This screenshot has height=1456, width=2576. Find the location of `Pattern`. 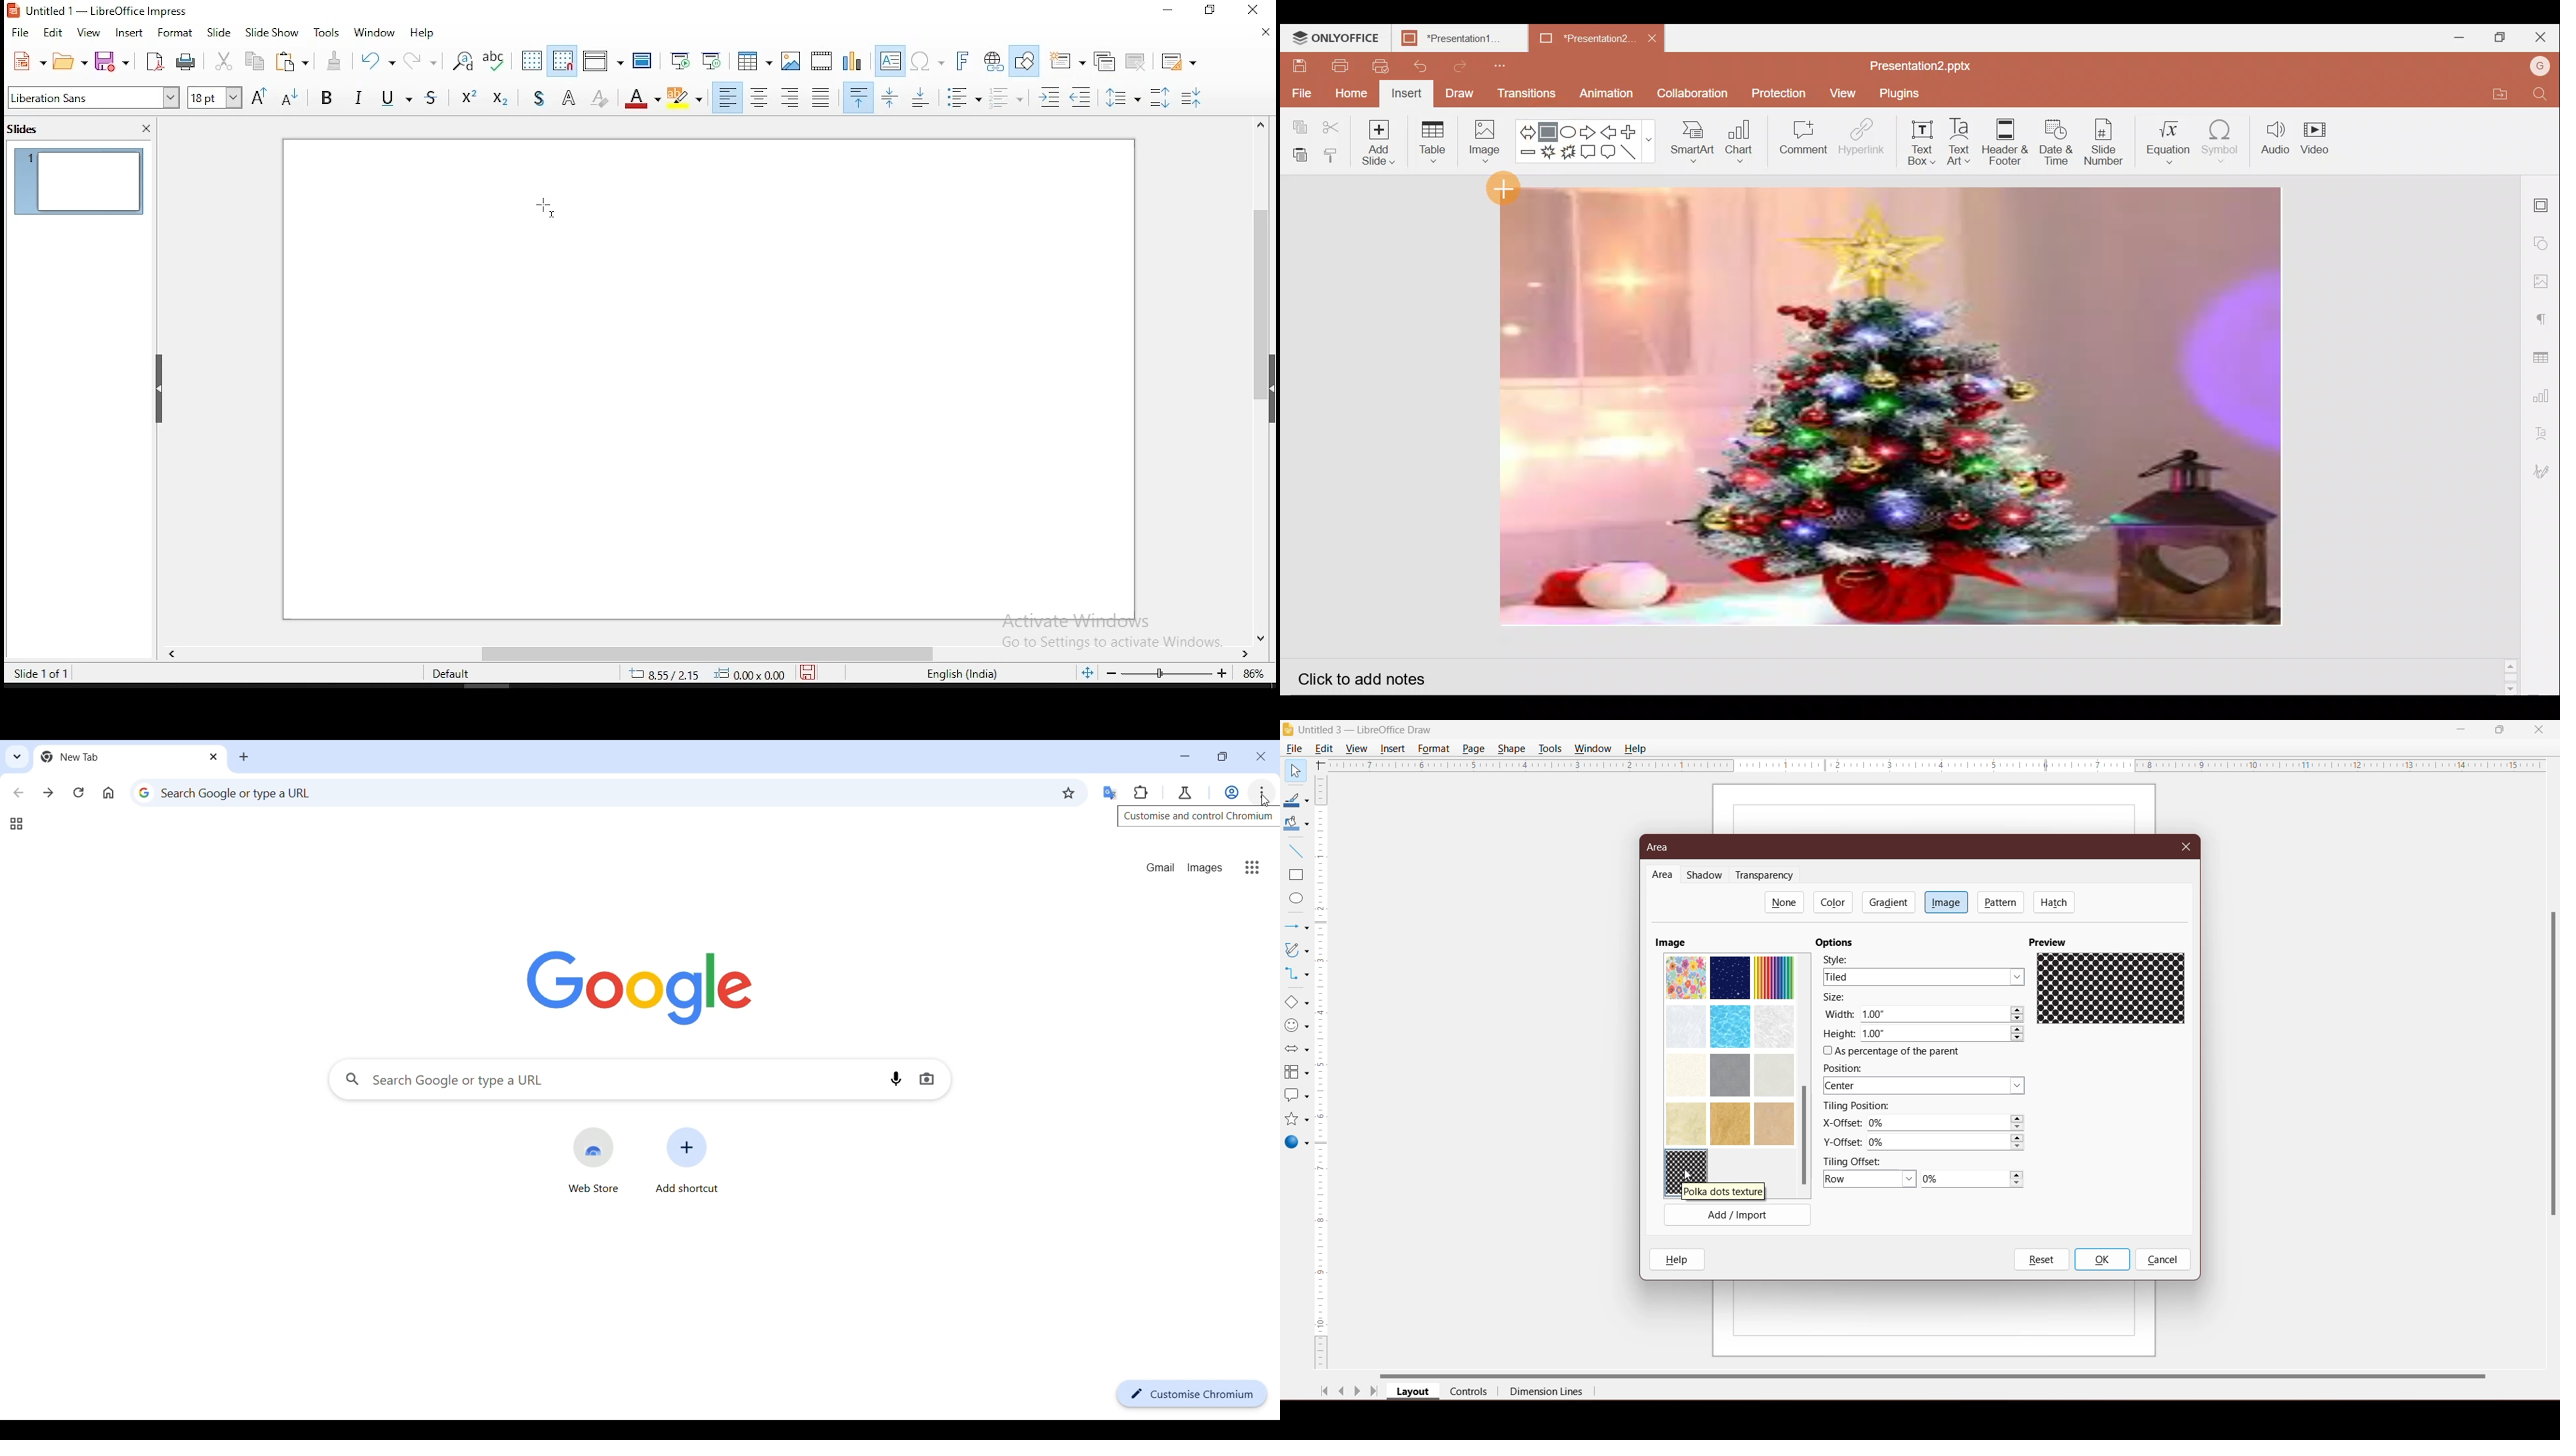

Pattern is located at coordinates (2001, 902).